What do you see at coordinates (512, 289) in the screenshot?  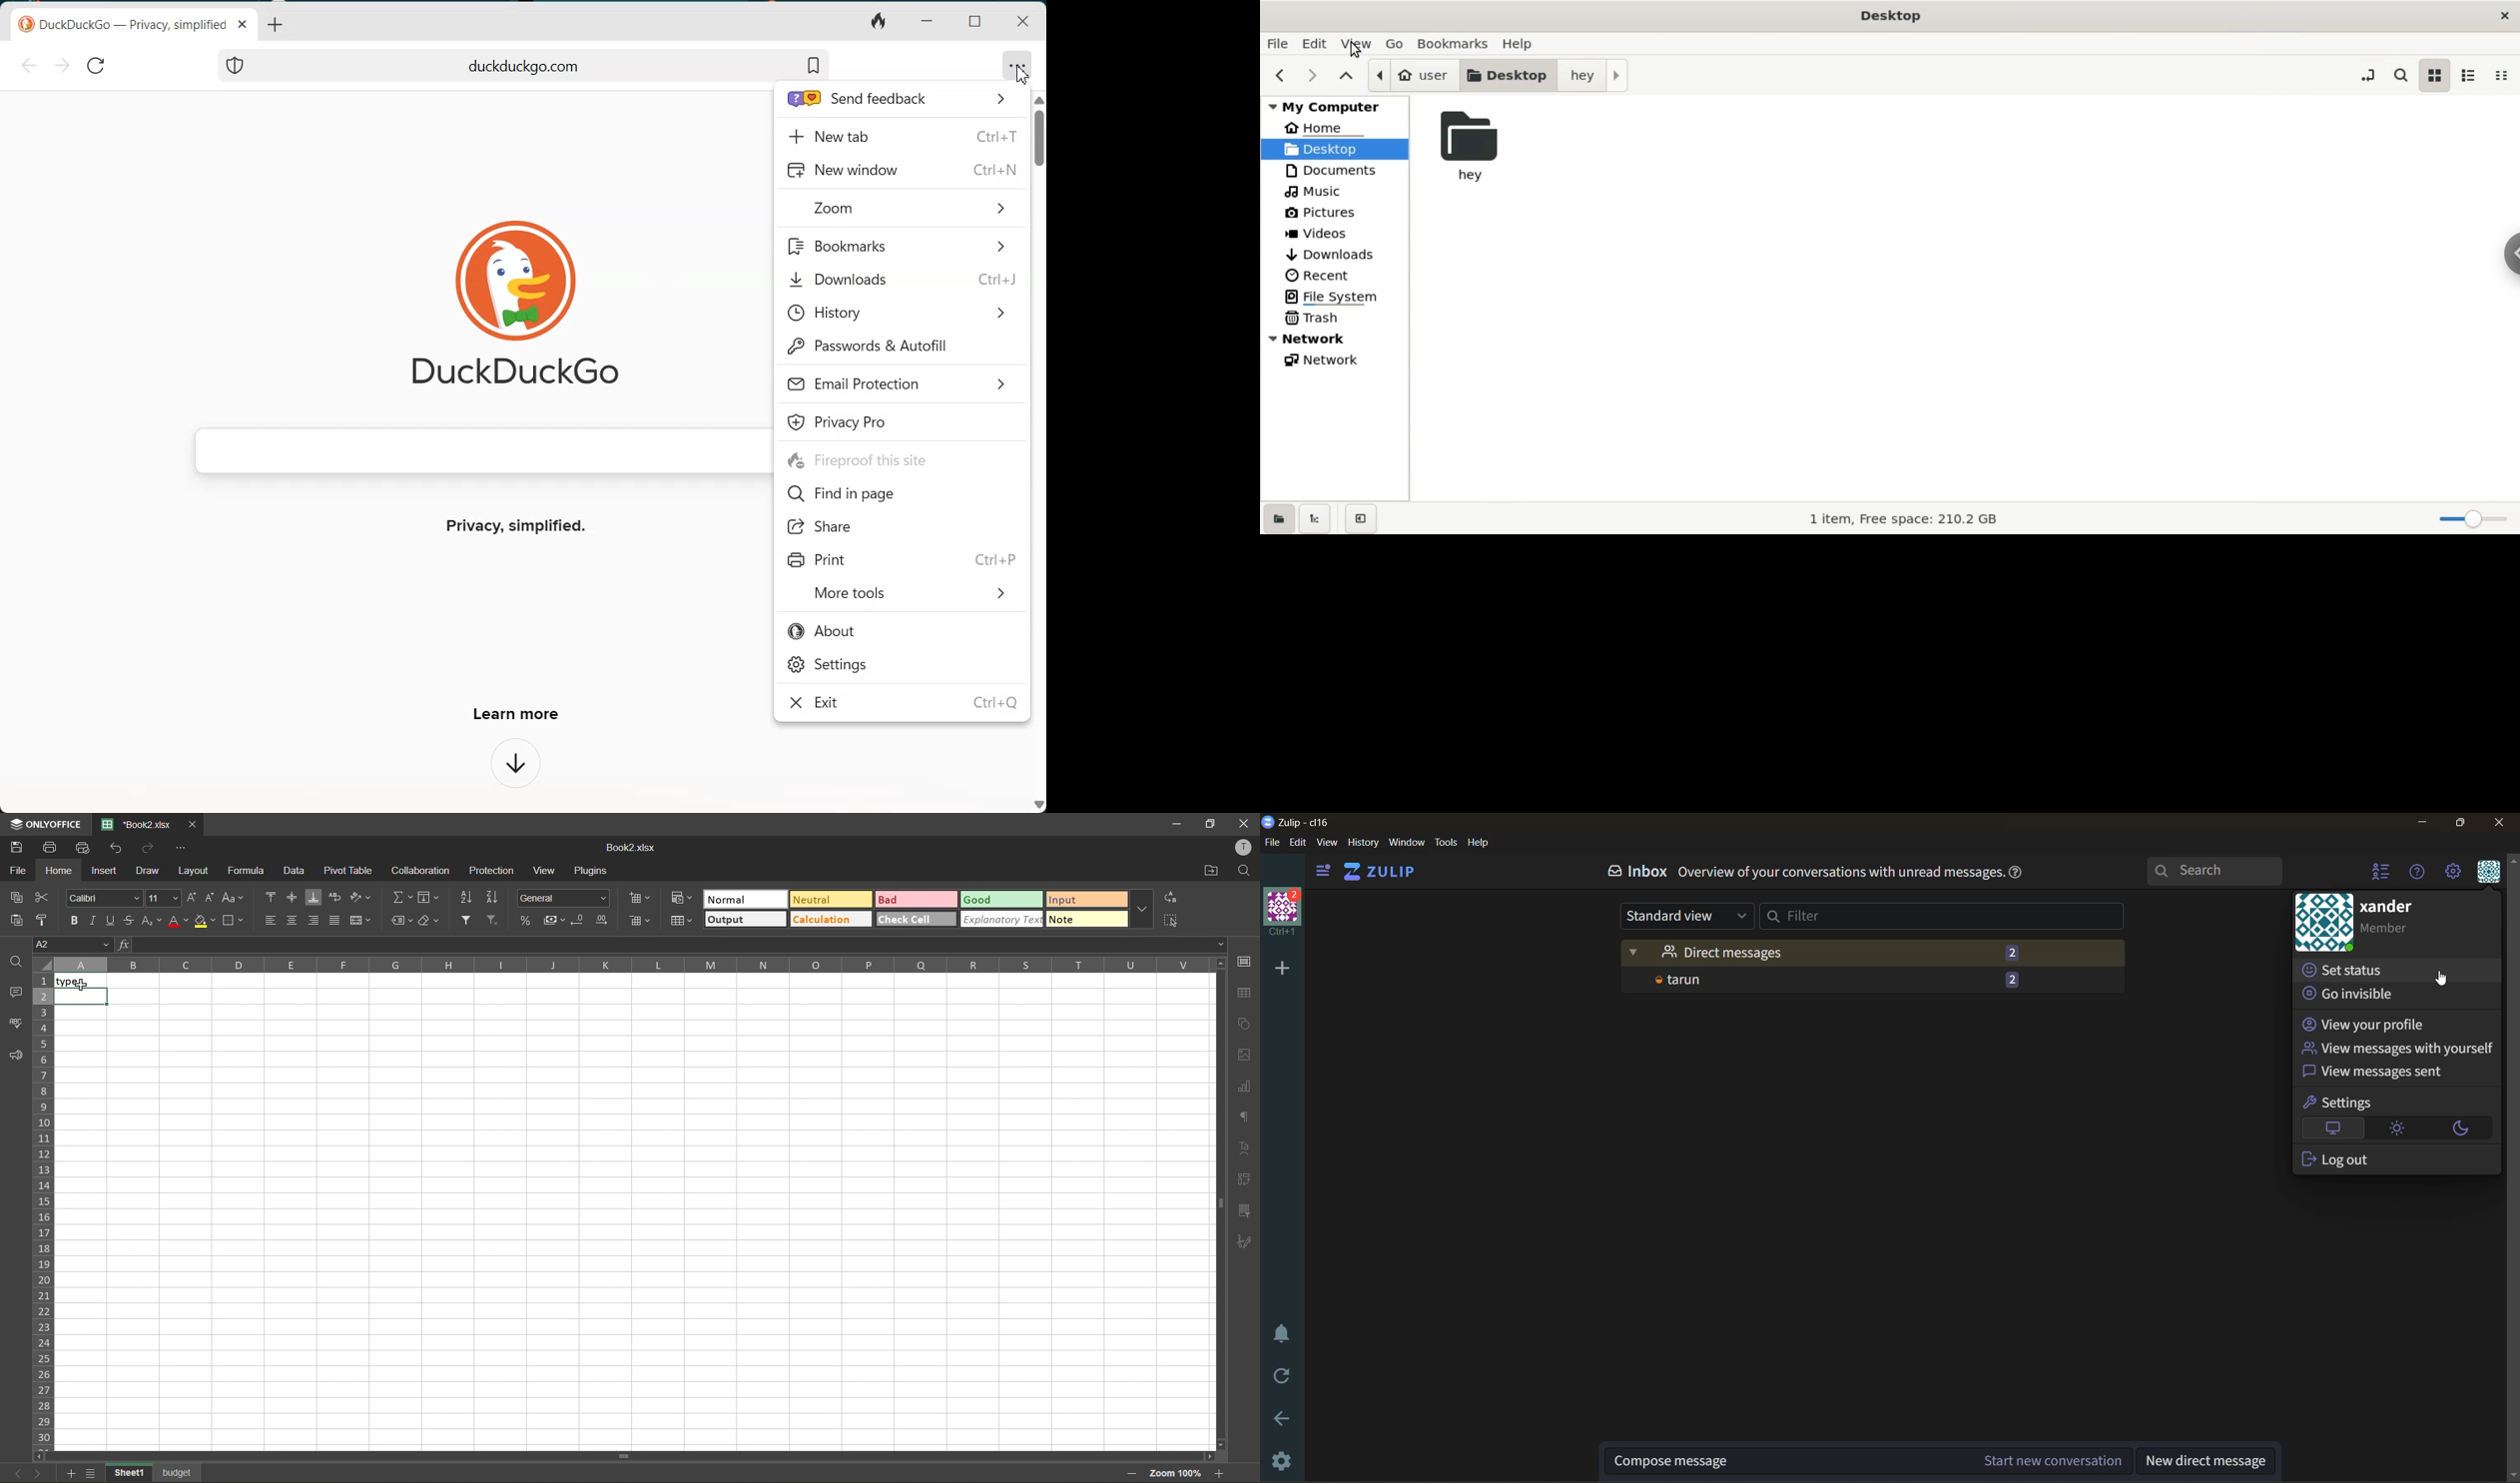 I see `Duckduckgo Logo` at bounding box center [512, 289].